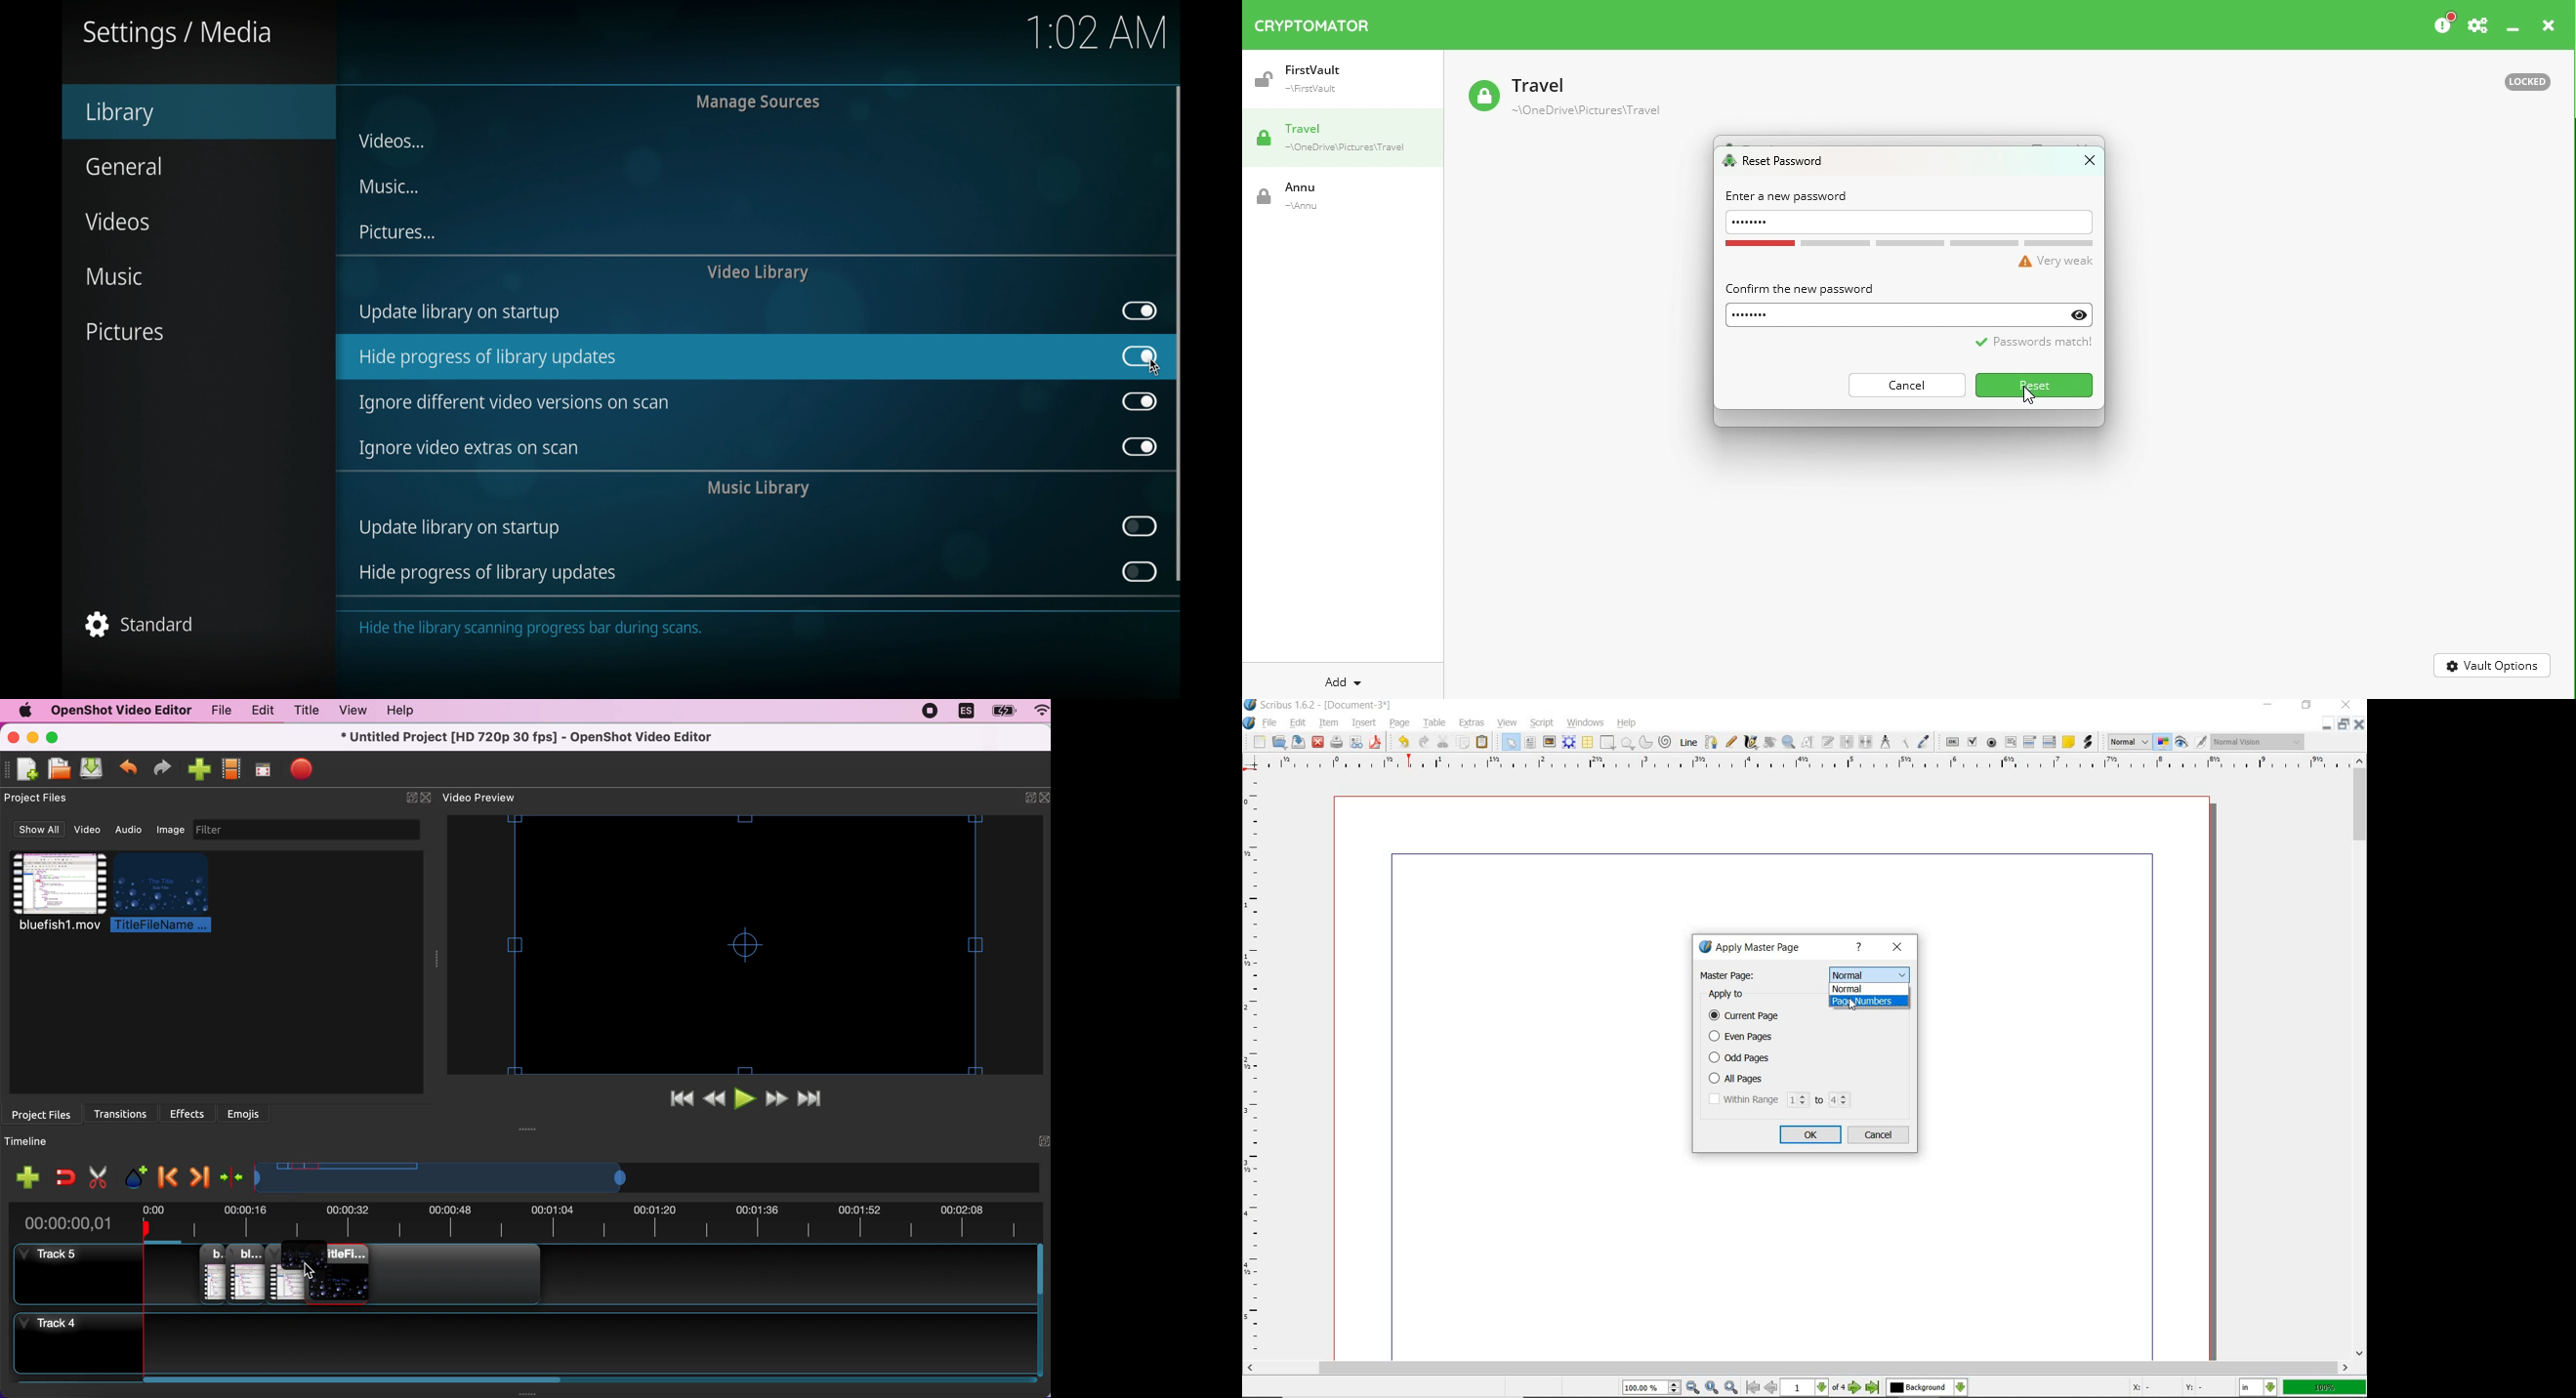 Image resolution: width=2576 pixels, height=1400 pixels. What do you see at coordinates (1038, 712) in the screenshot?
I see `wifi` at bounding box center [1038, 712].